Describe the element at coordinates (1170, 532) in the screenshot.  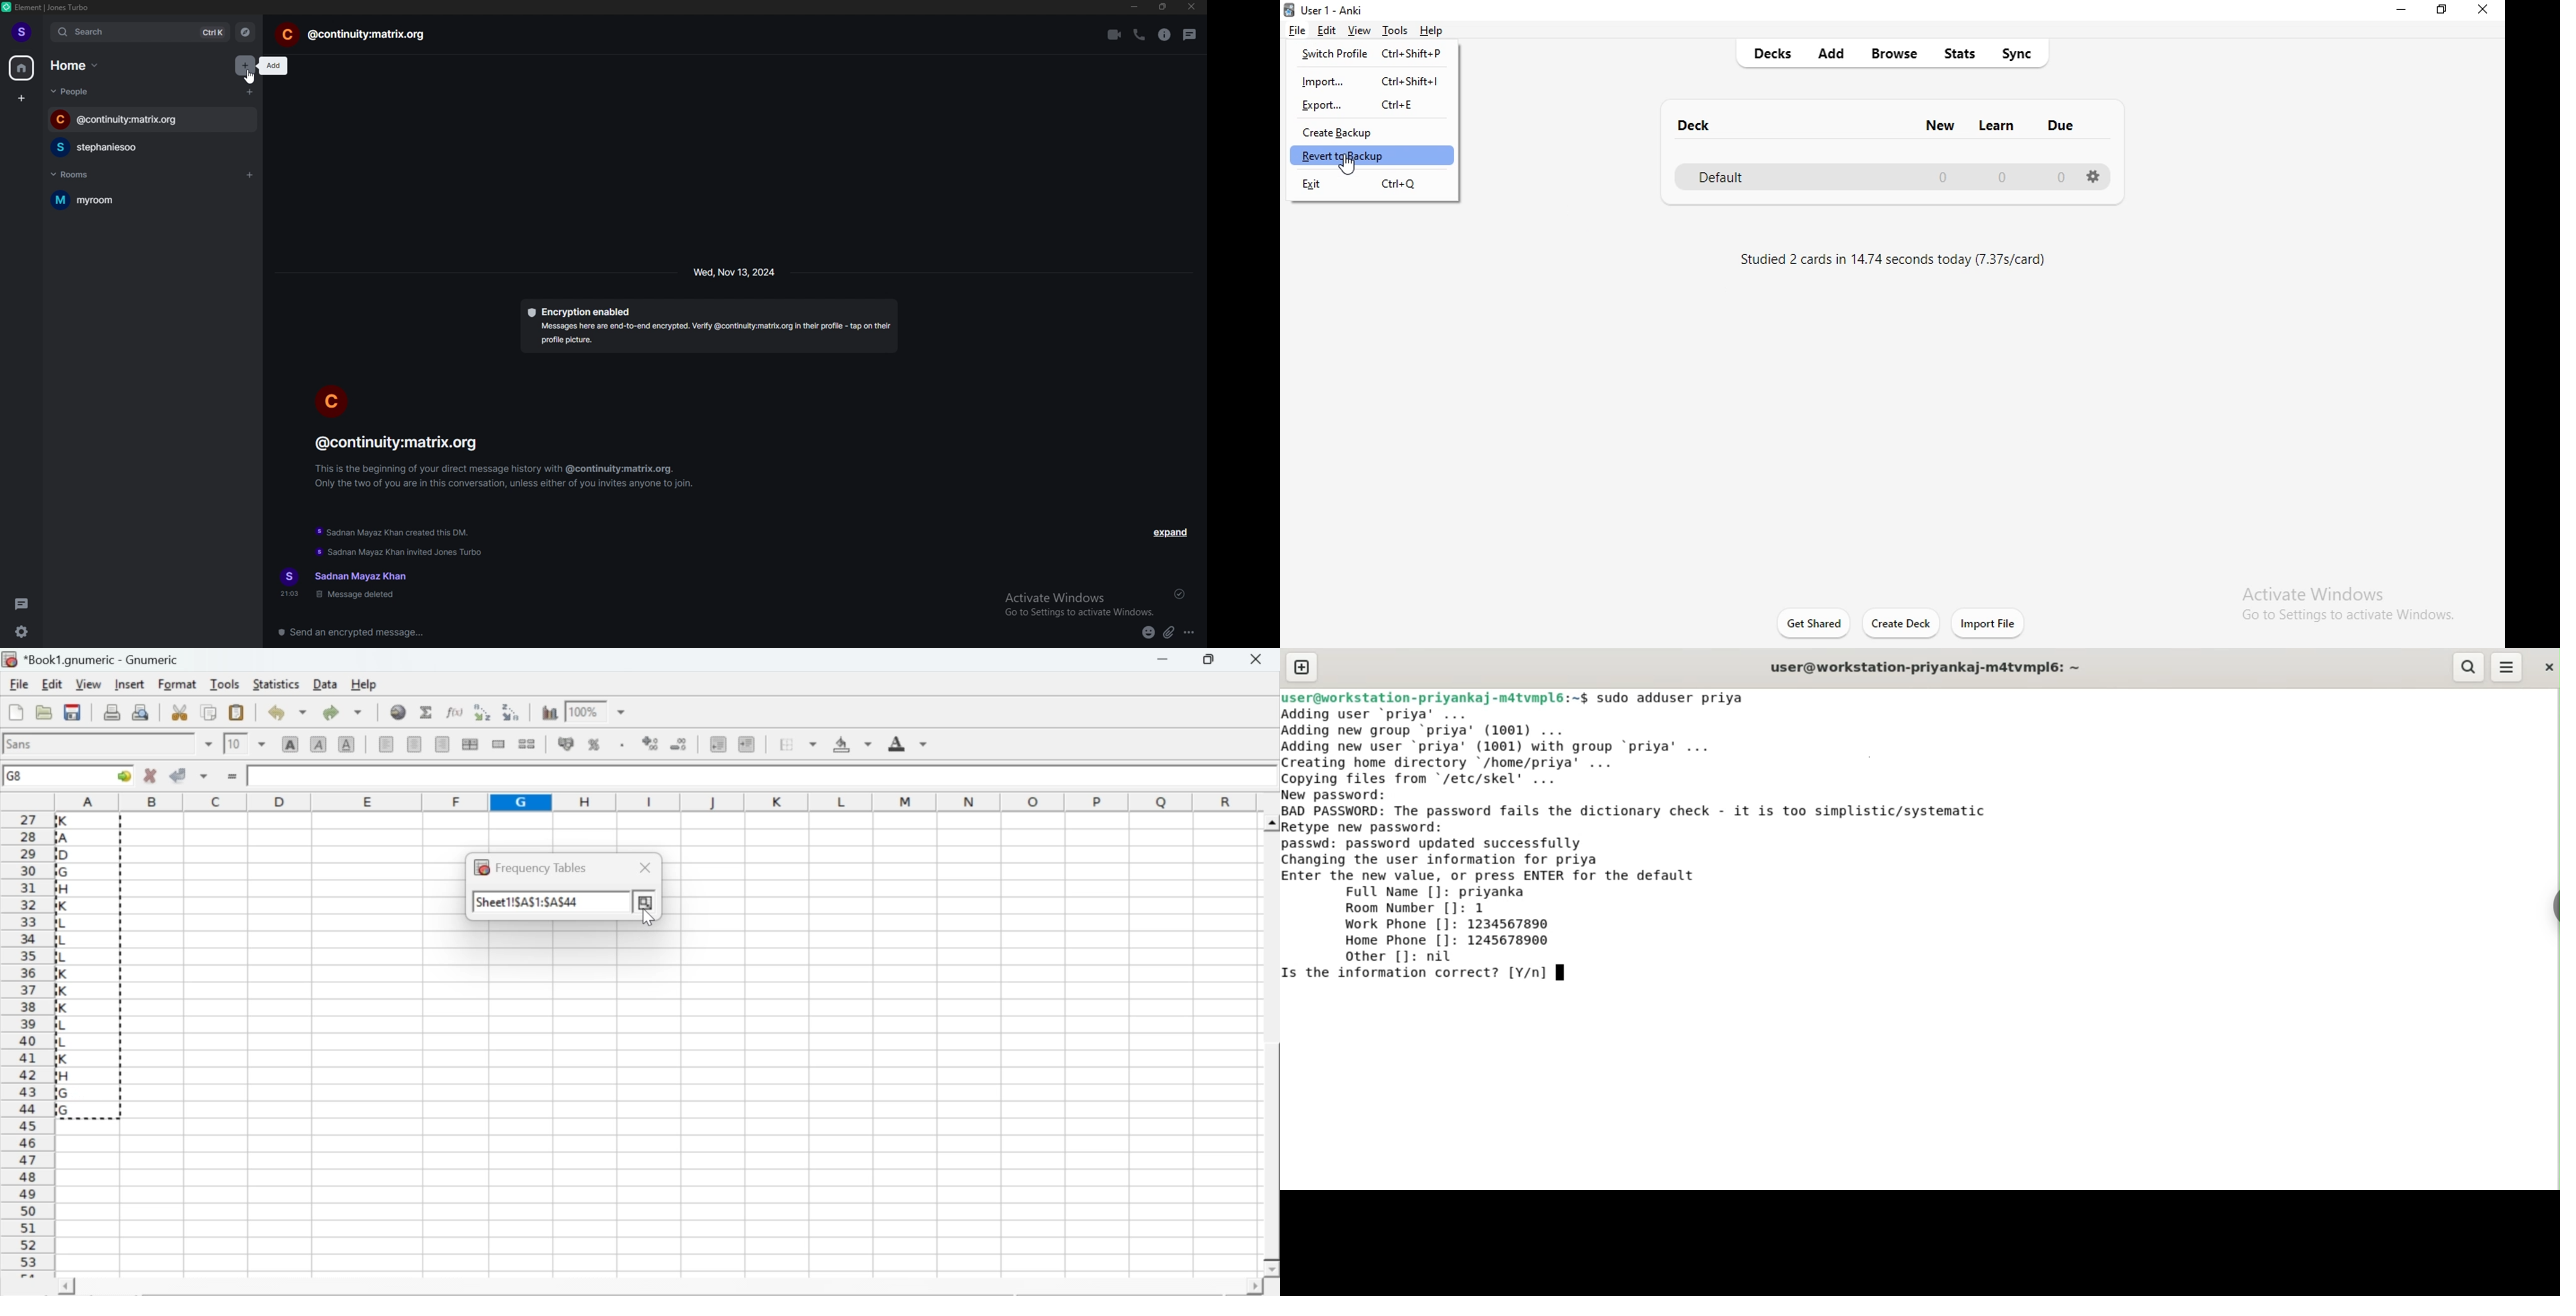
I see `expand` at that location.